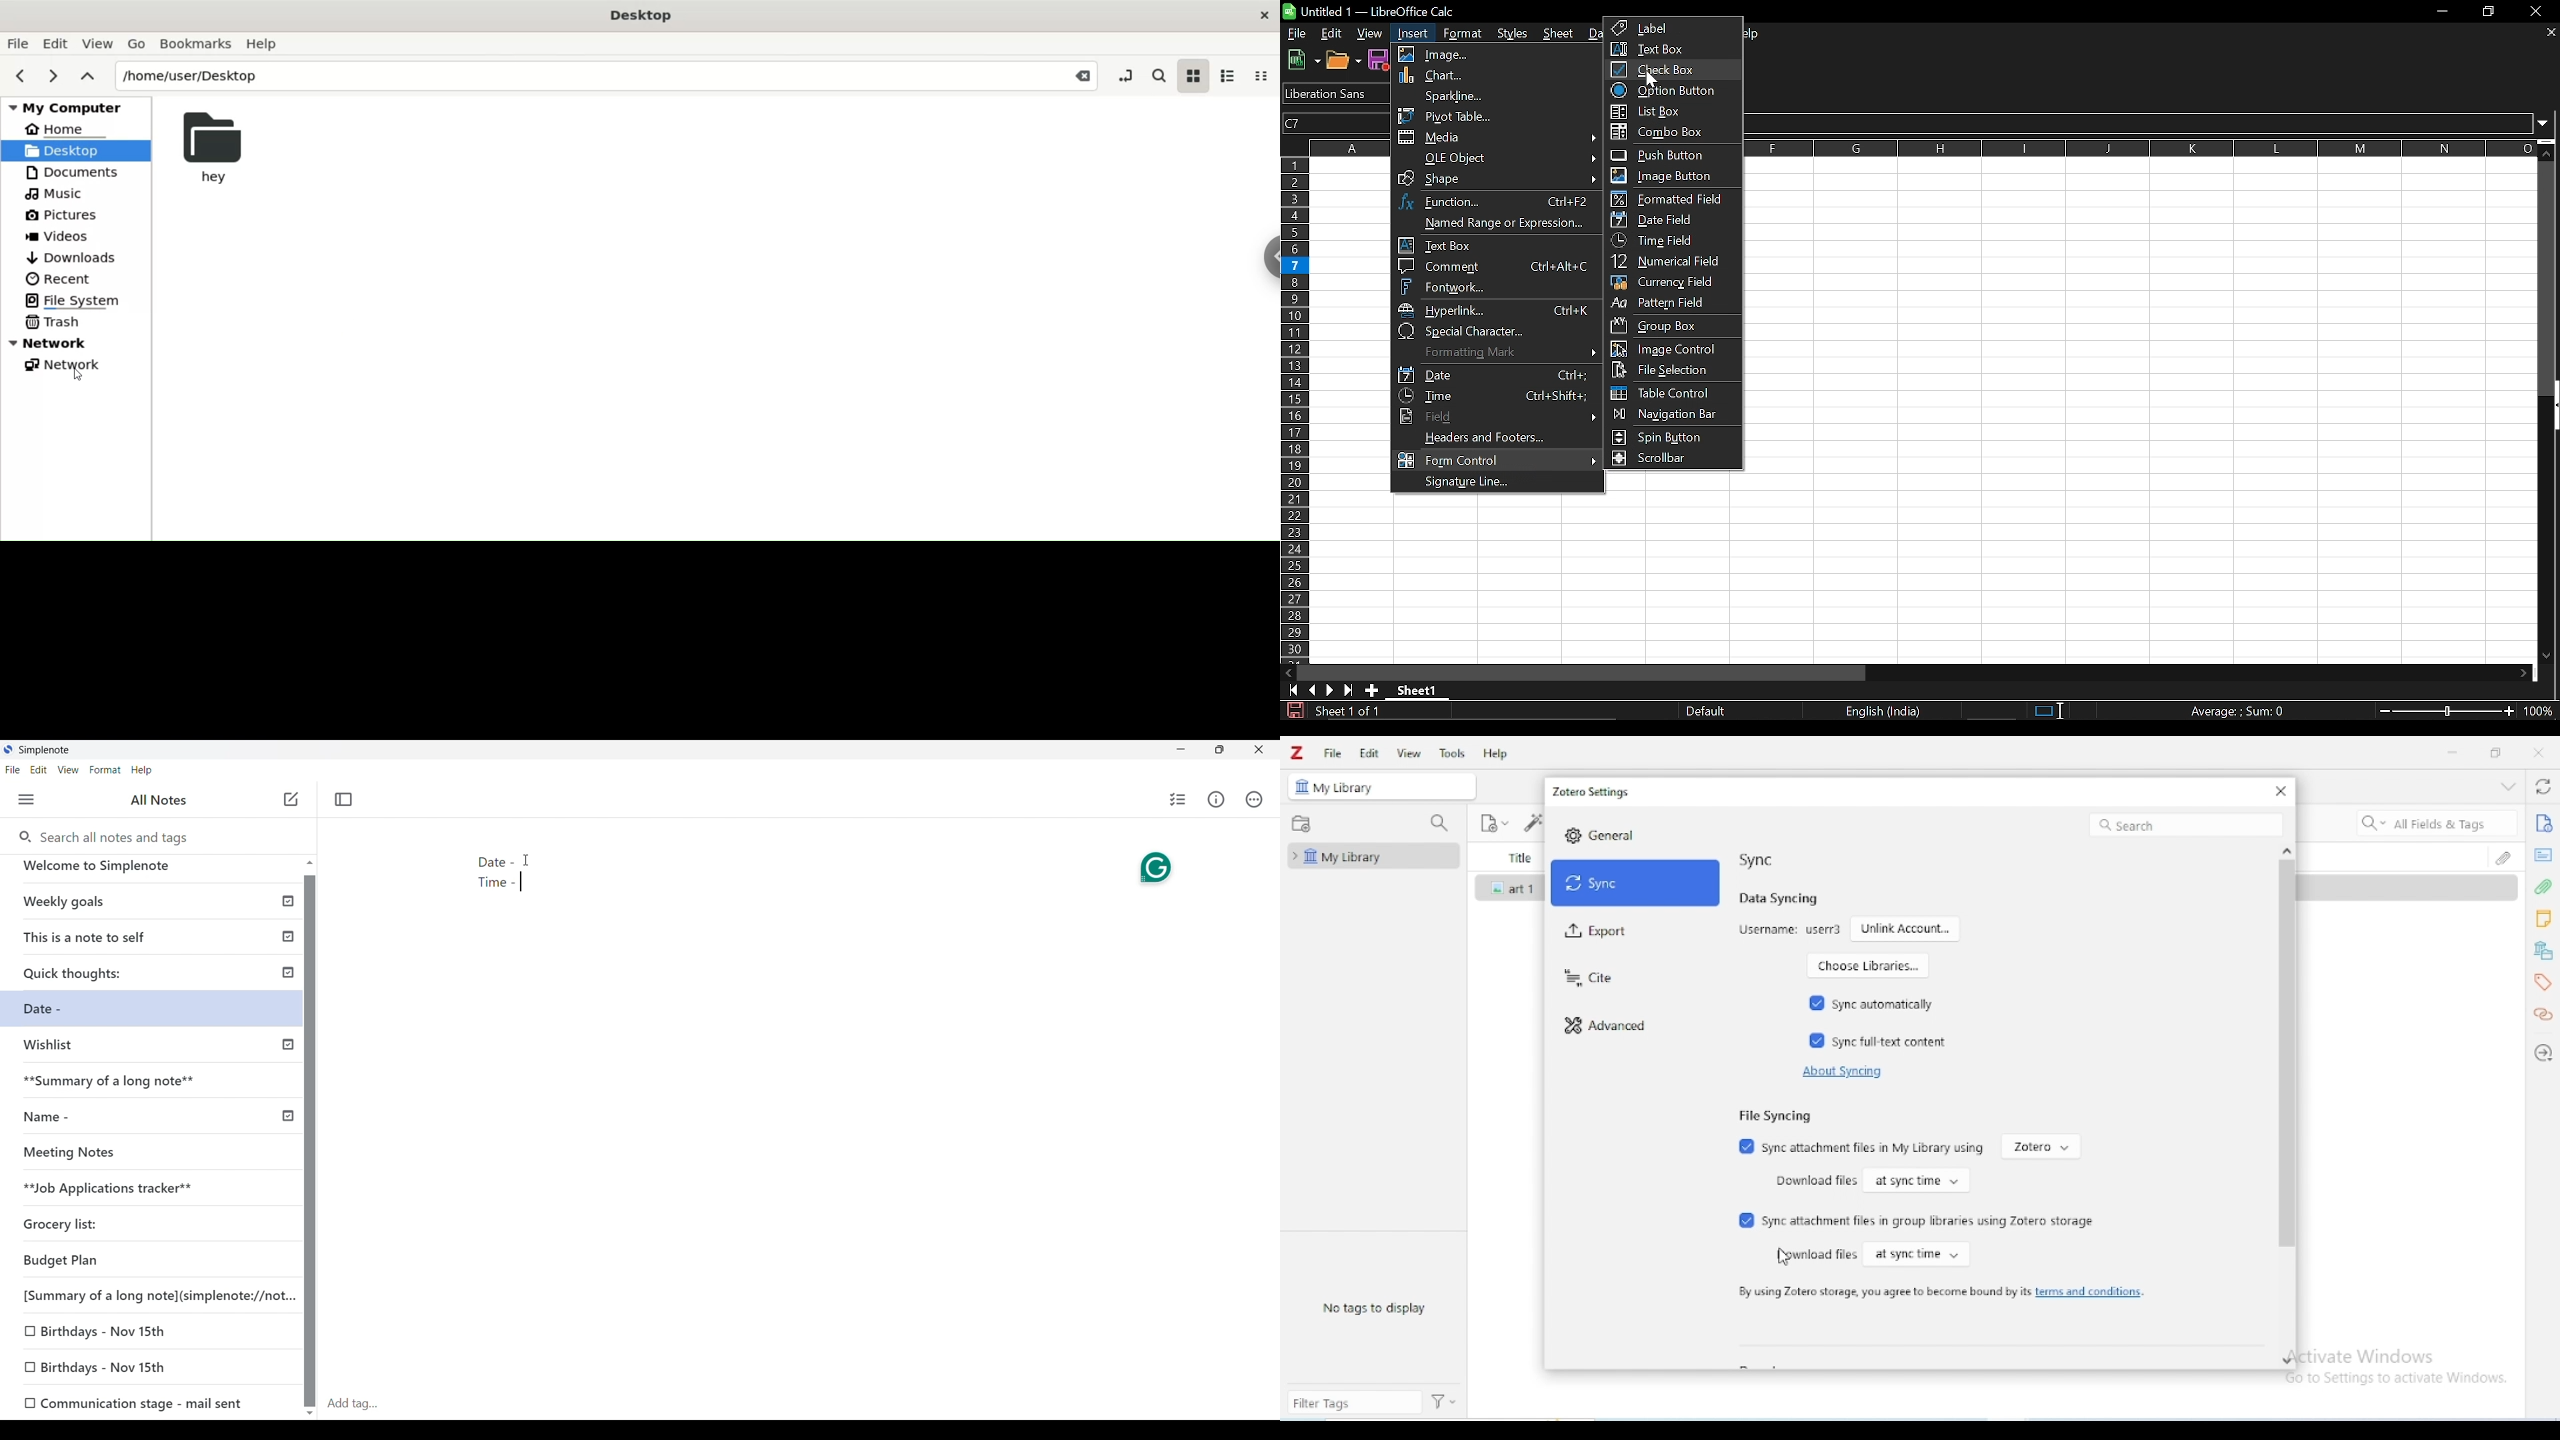 The width and height of the screenshot is (2576, 1456). What do you see at coordinates (39, 769) in the screenshot?
I see `Edit menu` at bounding box center [39, 769].